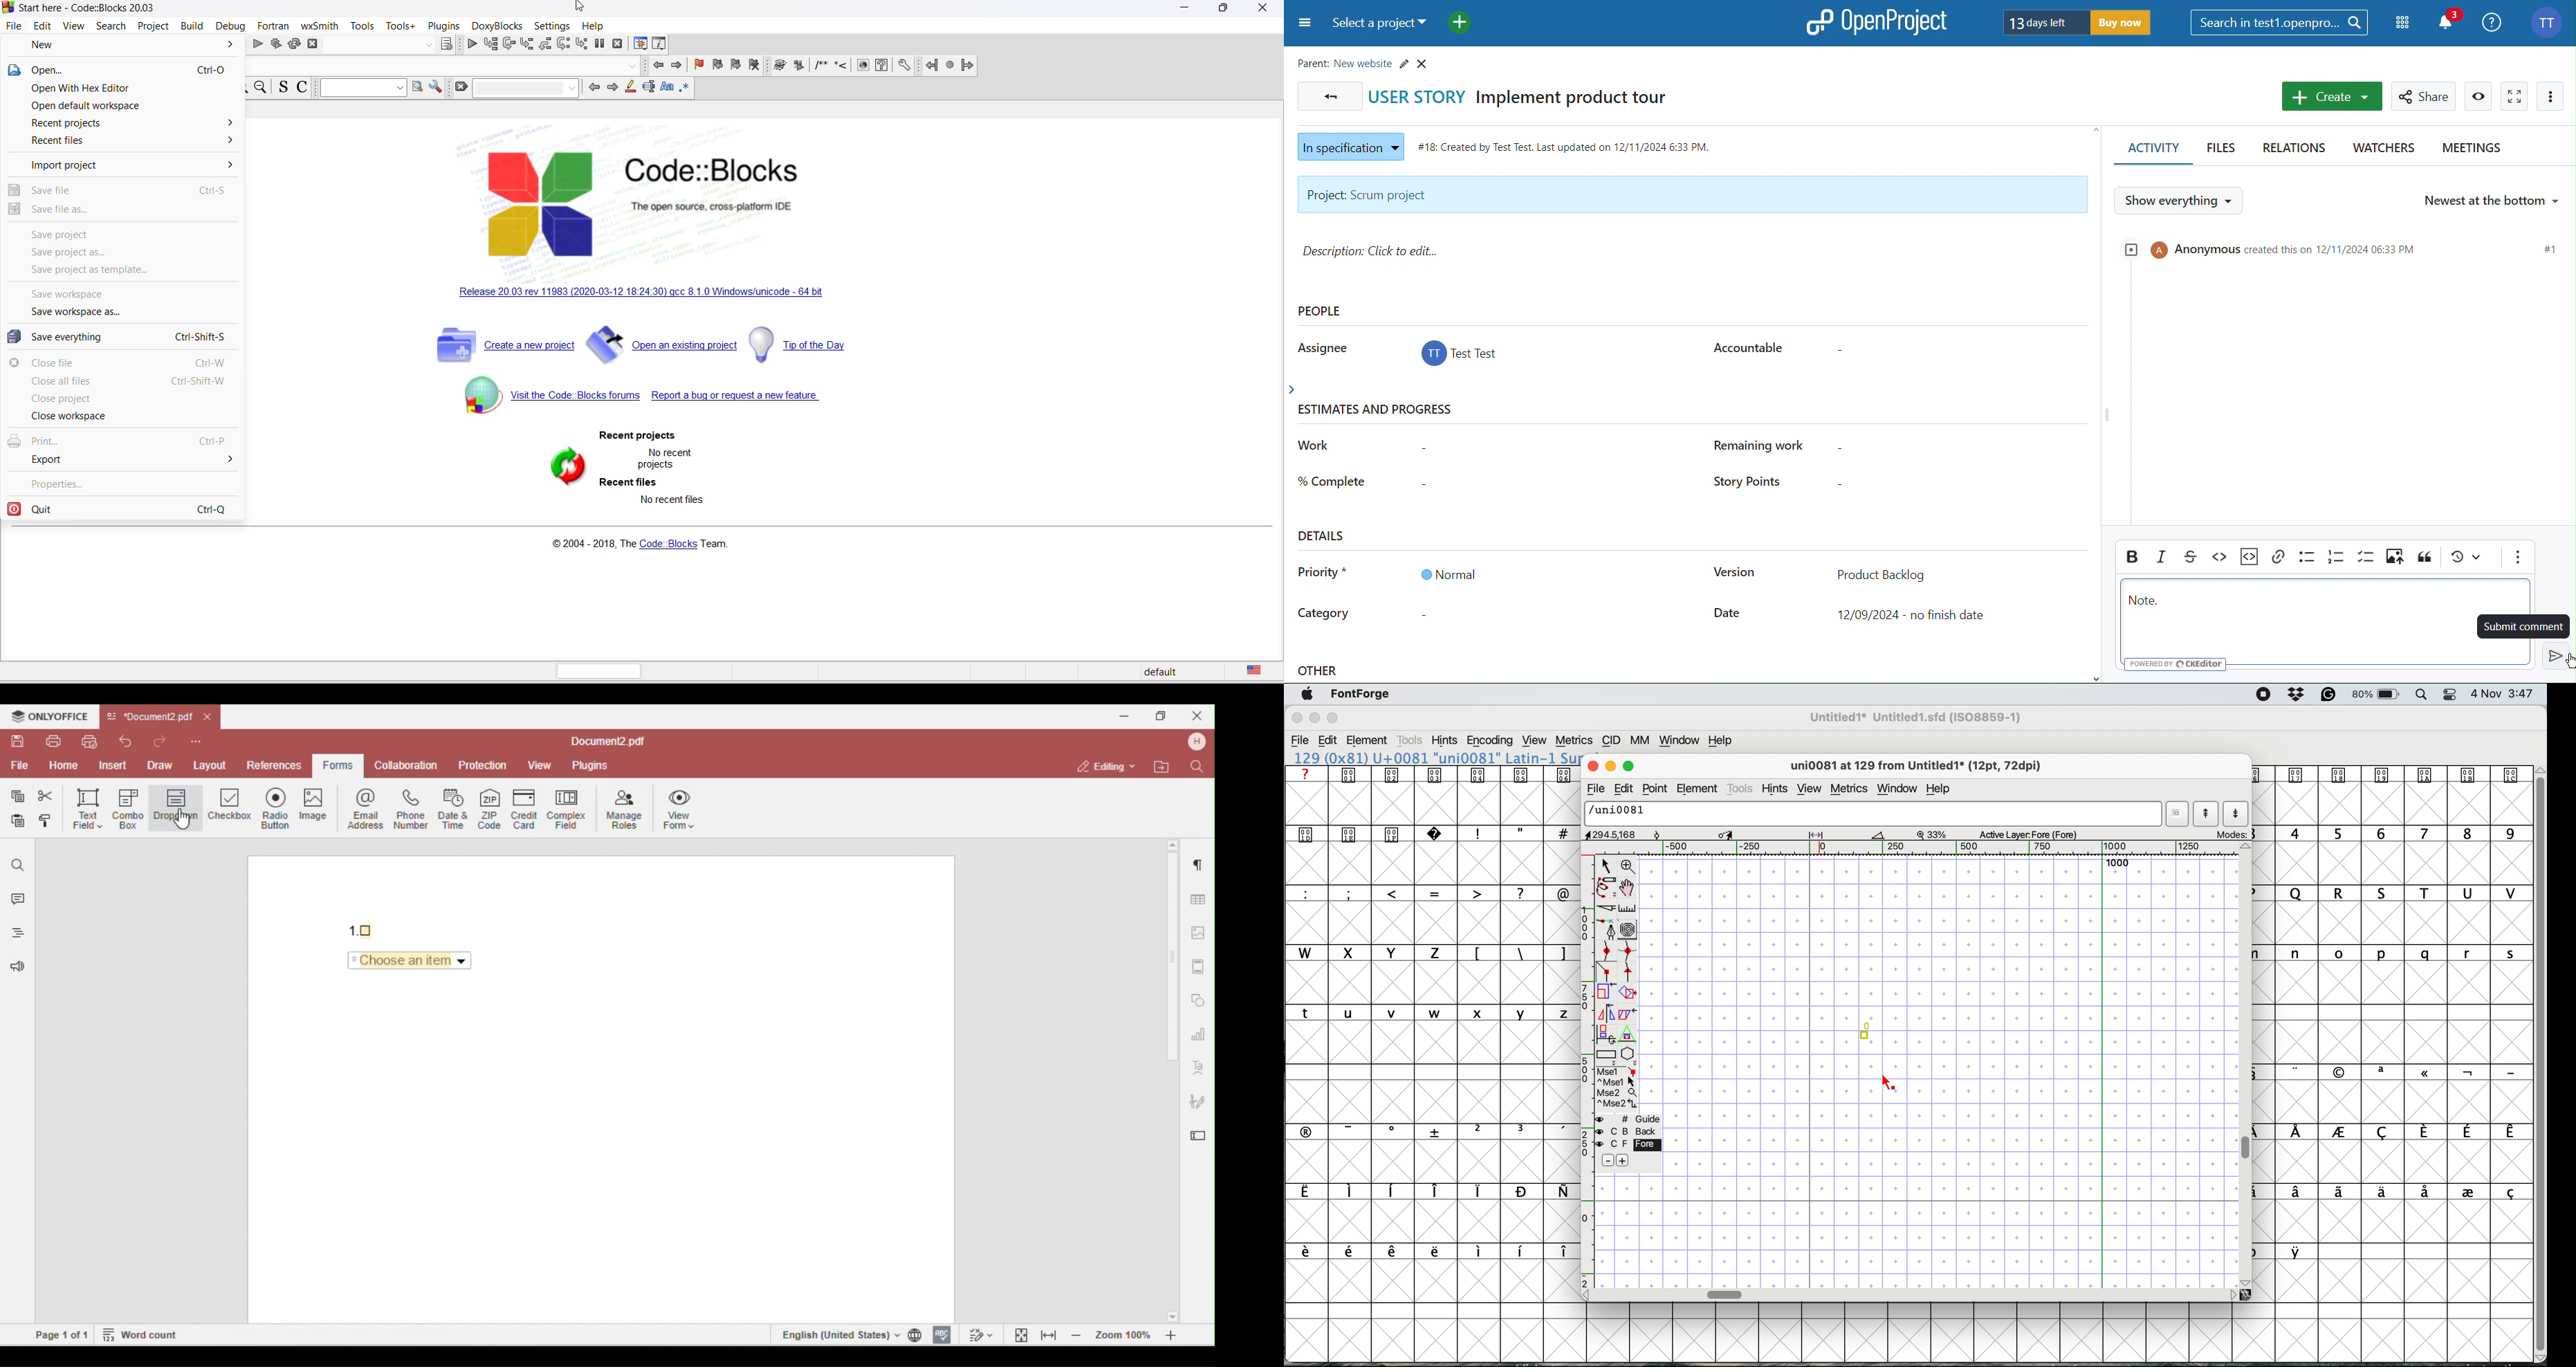 This screenshot has width=2576, height=1372. I want to click on Strikethrough, so click(2193, 556).